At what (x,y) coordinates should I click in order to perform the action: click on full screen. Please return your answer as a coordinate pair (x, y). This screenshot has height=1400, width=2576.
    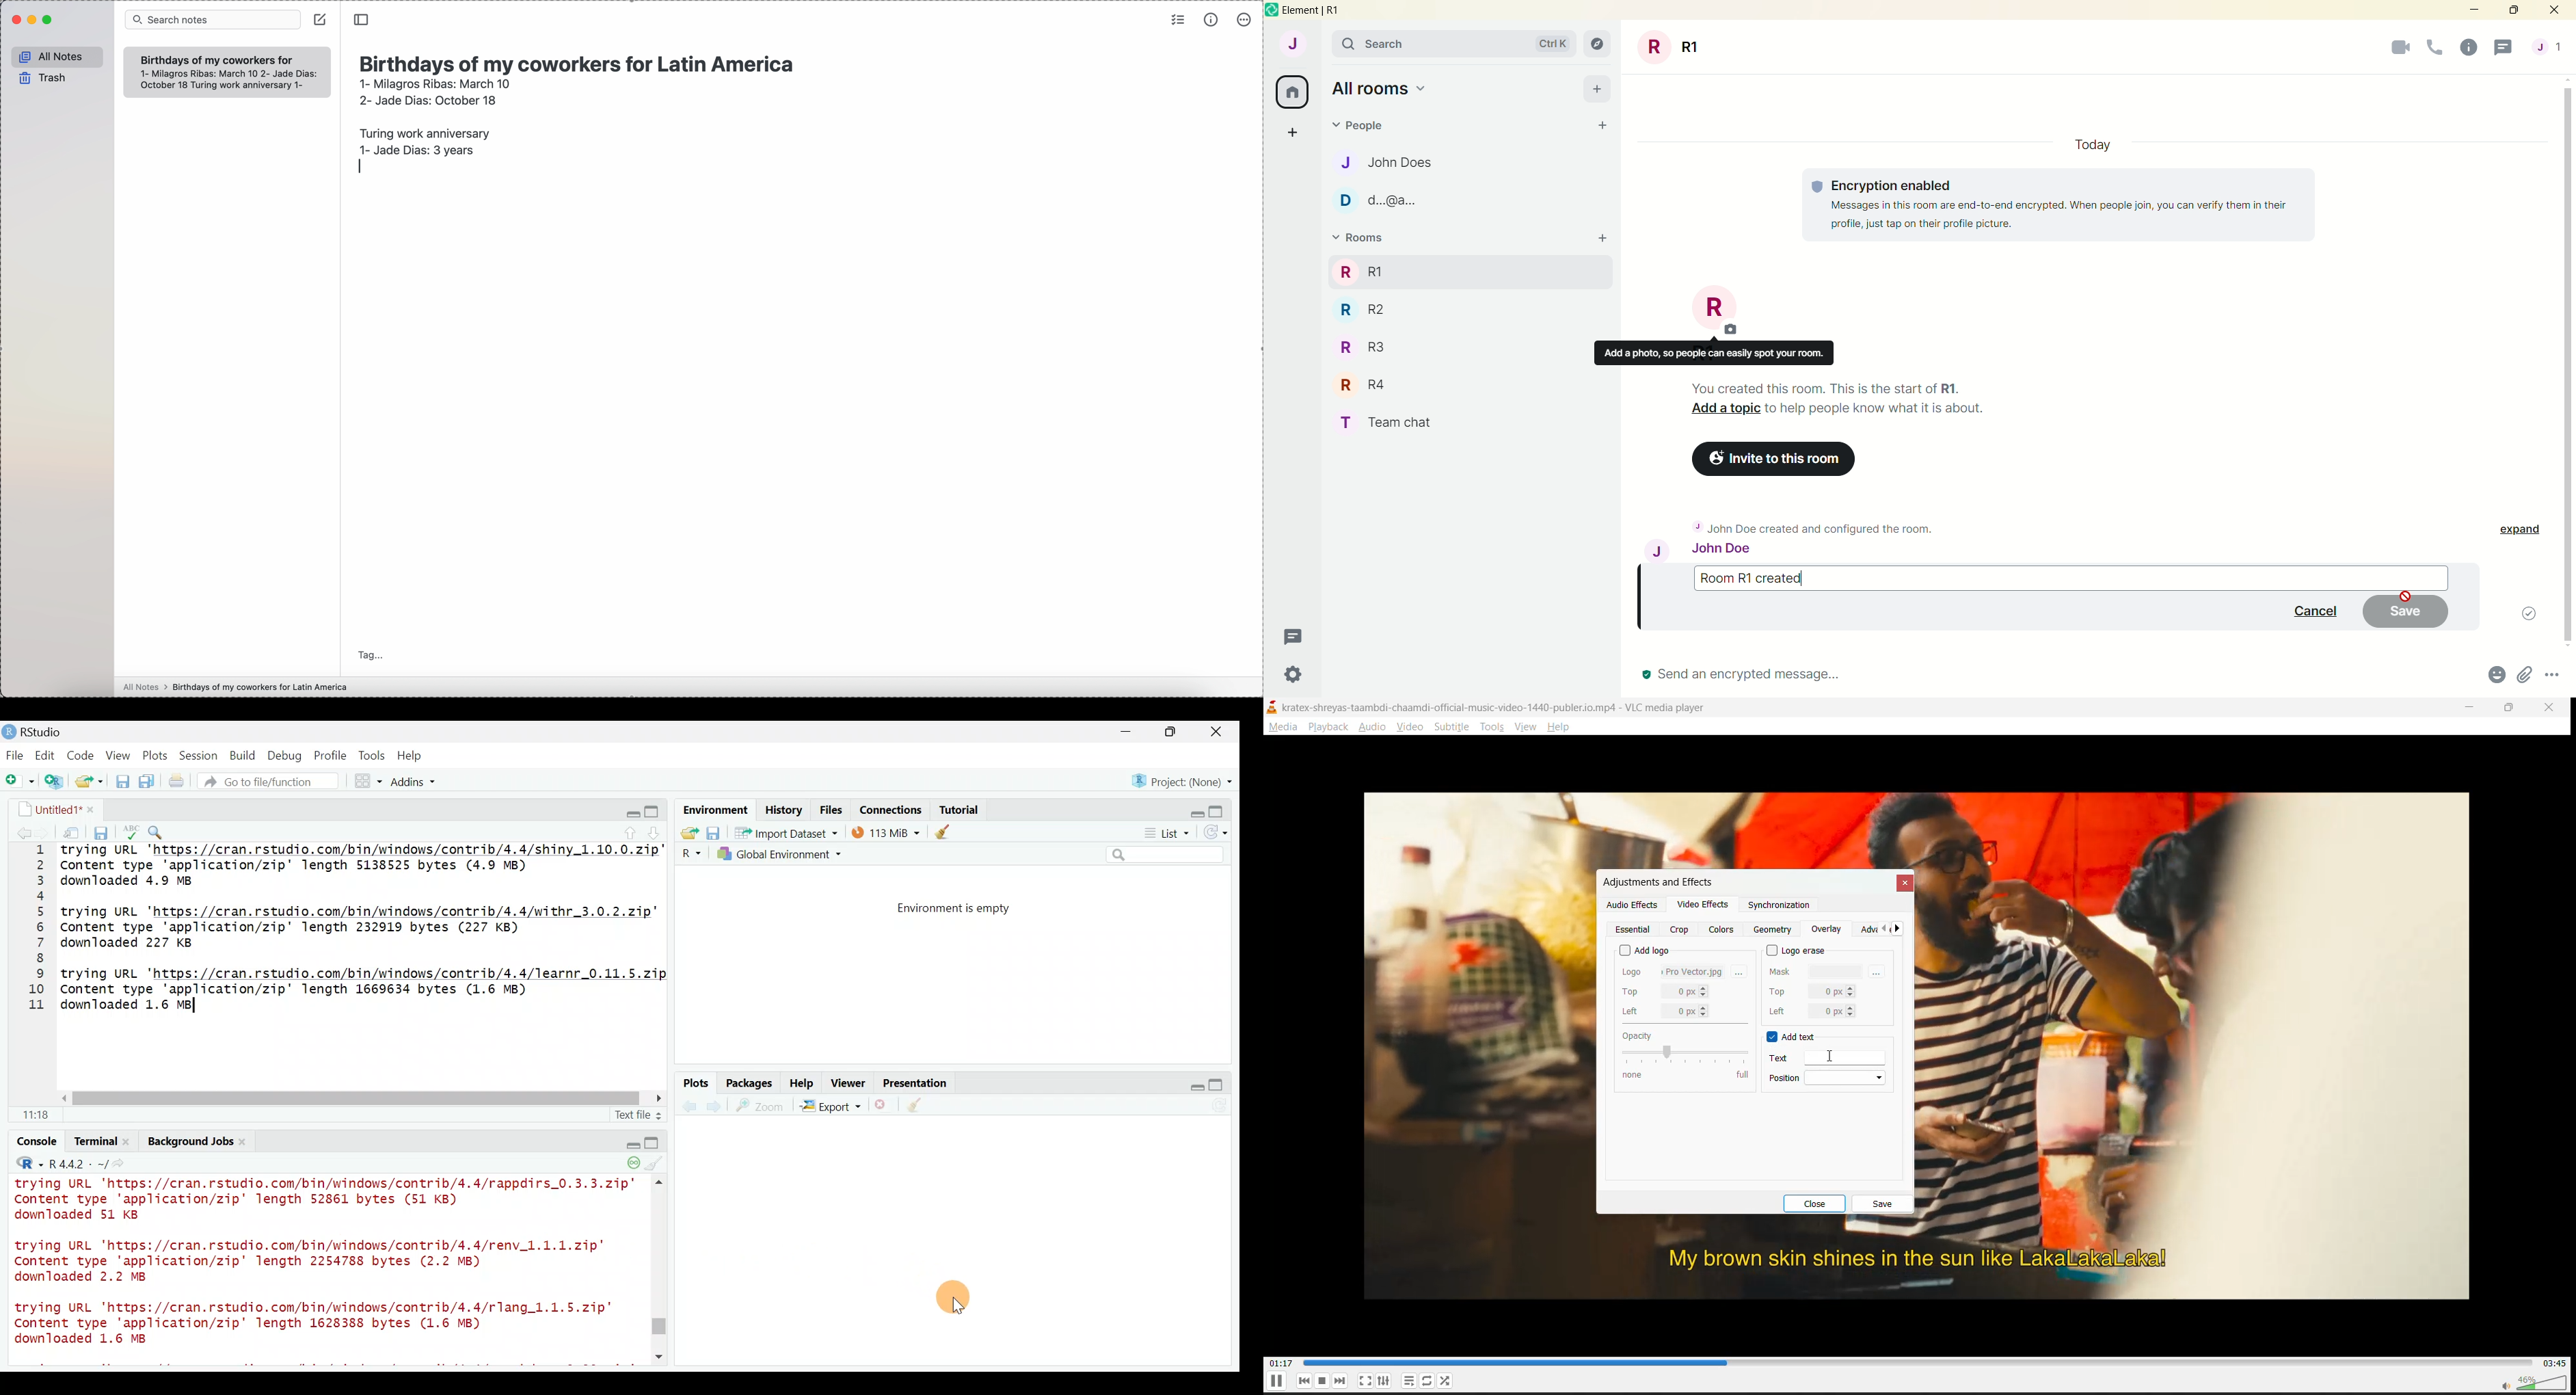
    Looking at the image, I should click on (1363, 1381).